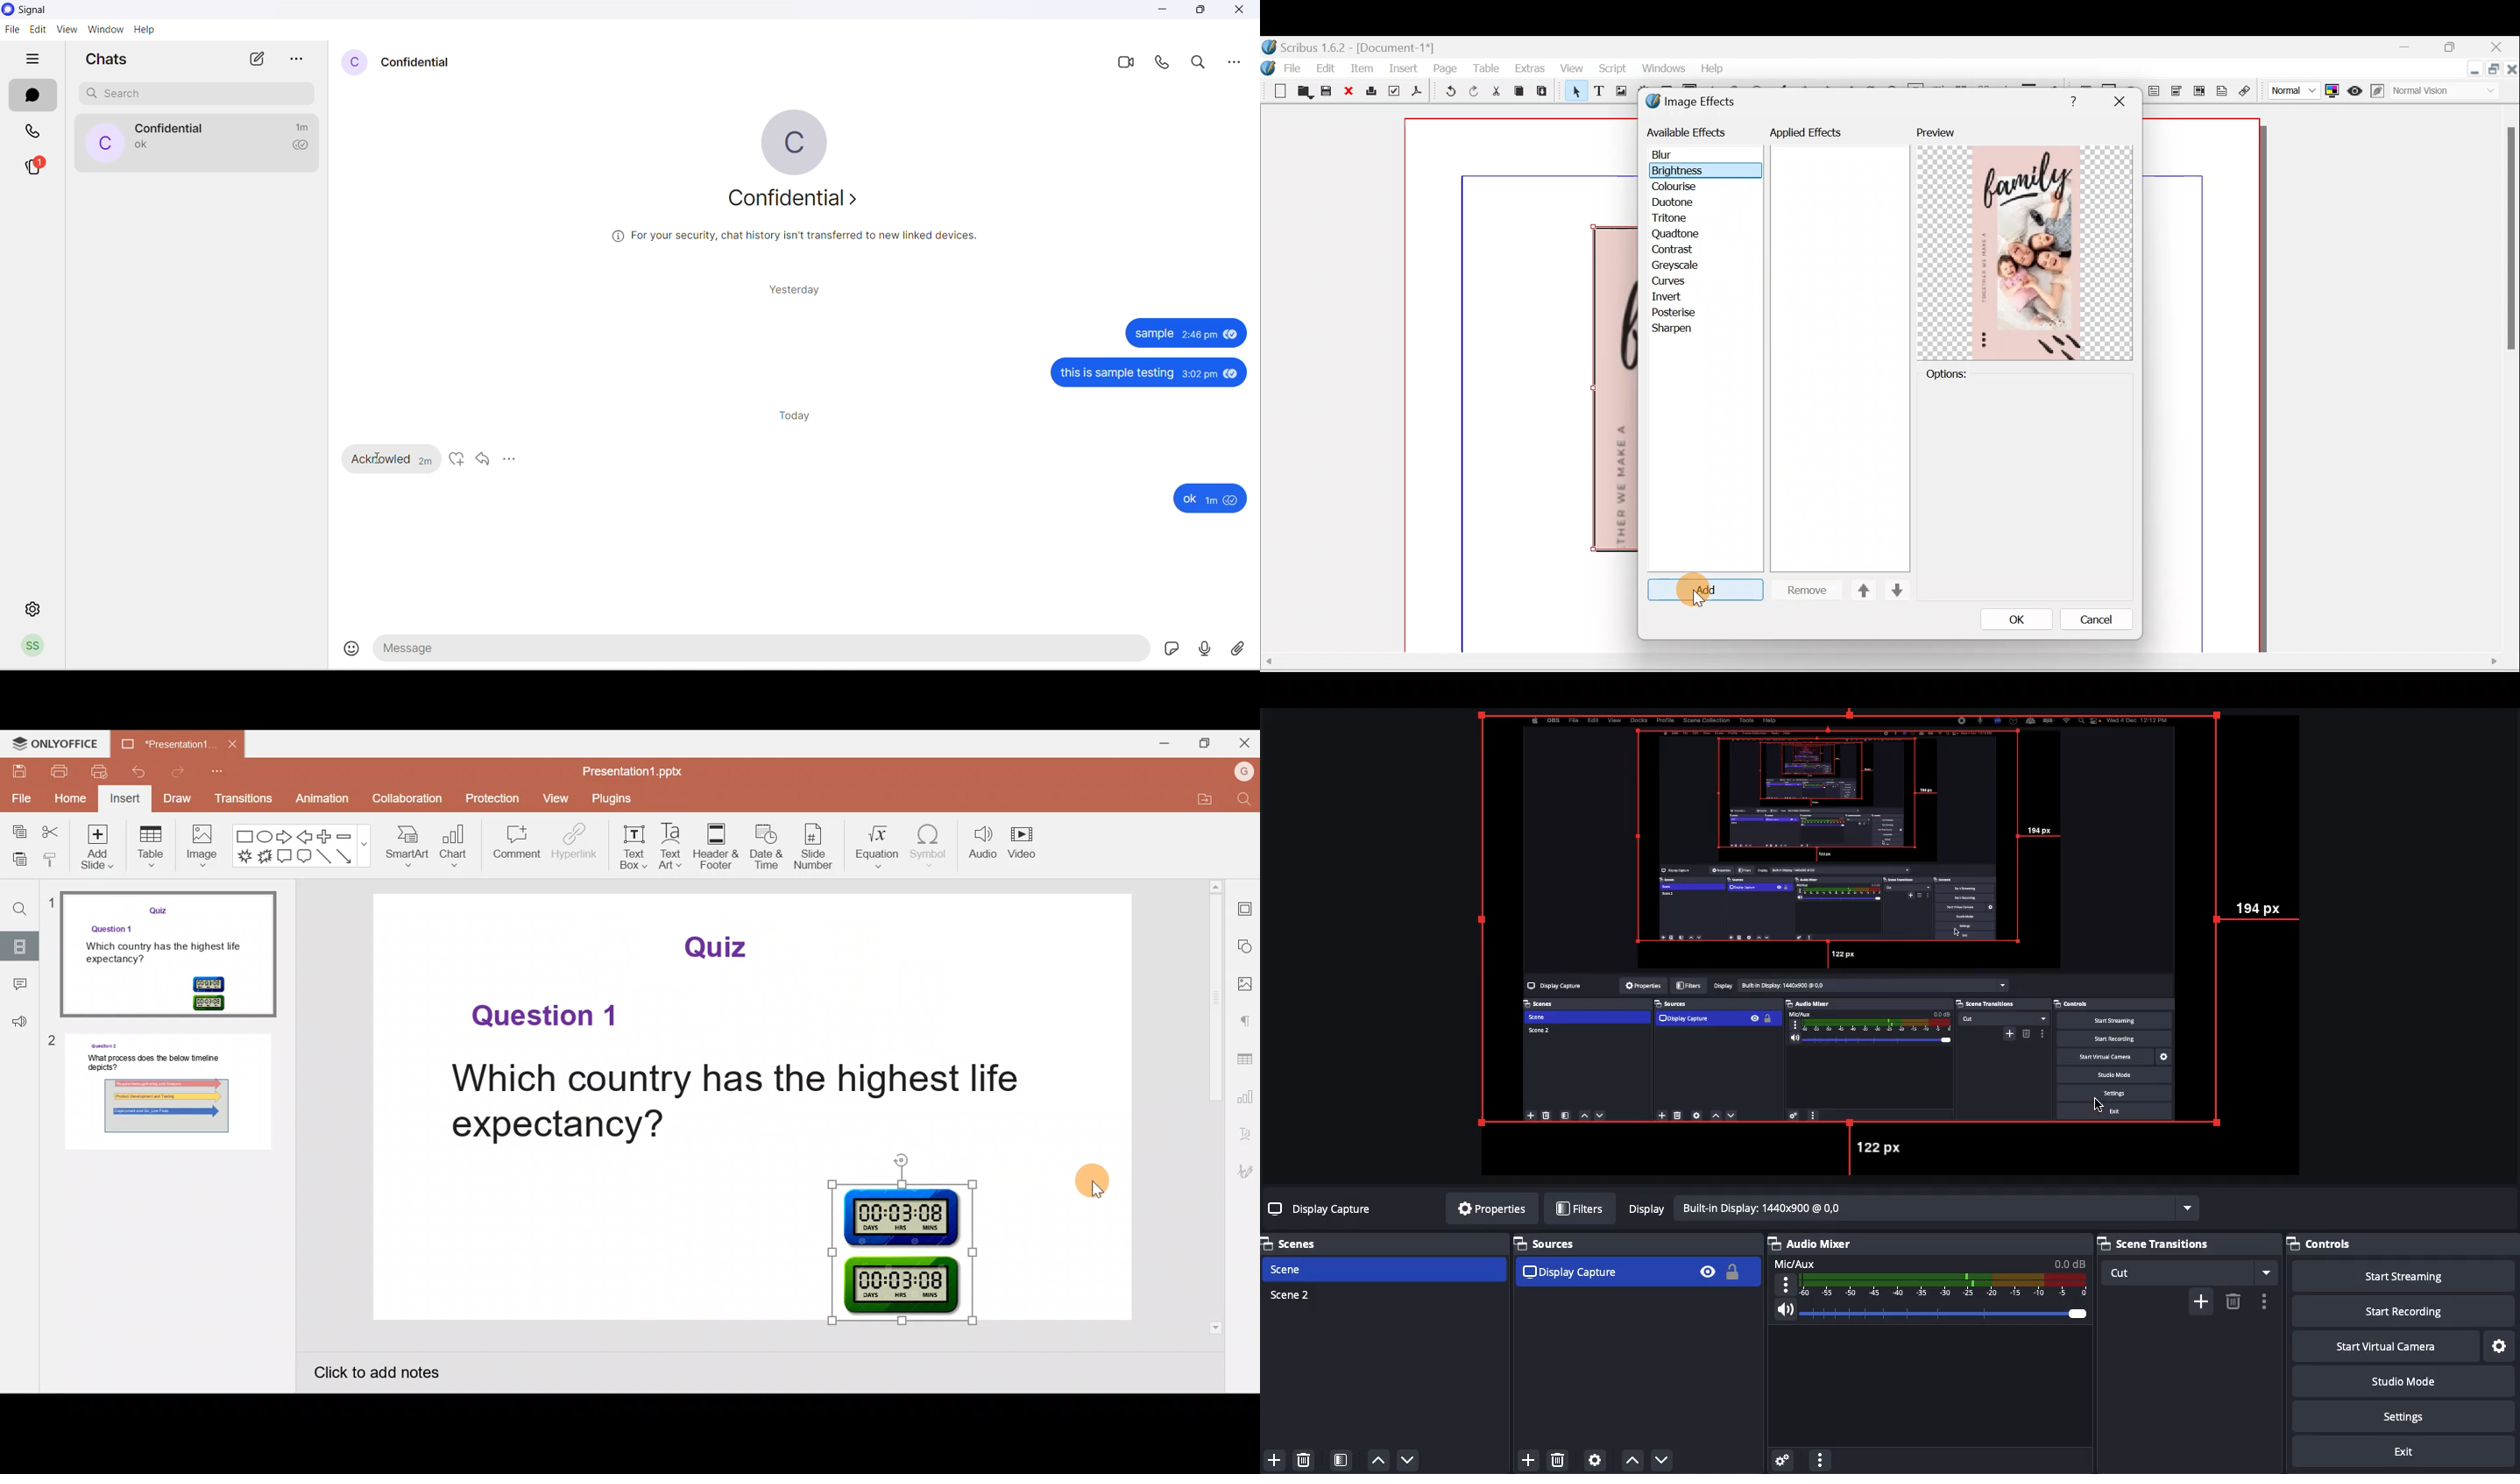 The height and width of the screenshot is (1484, 2520). I want to click on Posterise, so click(1683, 313).